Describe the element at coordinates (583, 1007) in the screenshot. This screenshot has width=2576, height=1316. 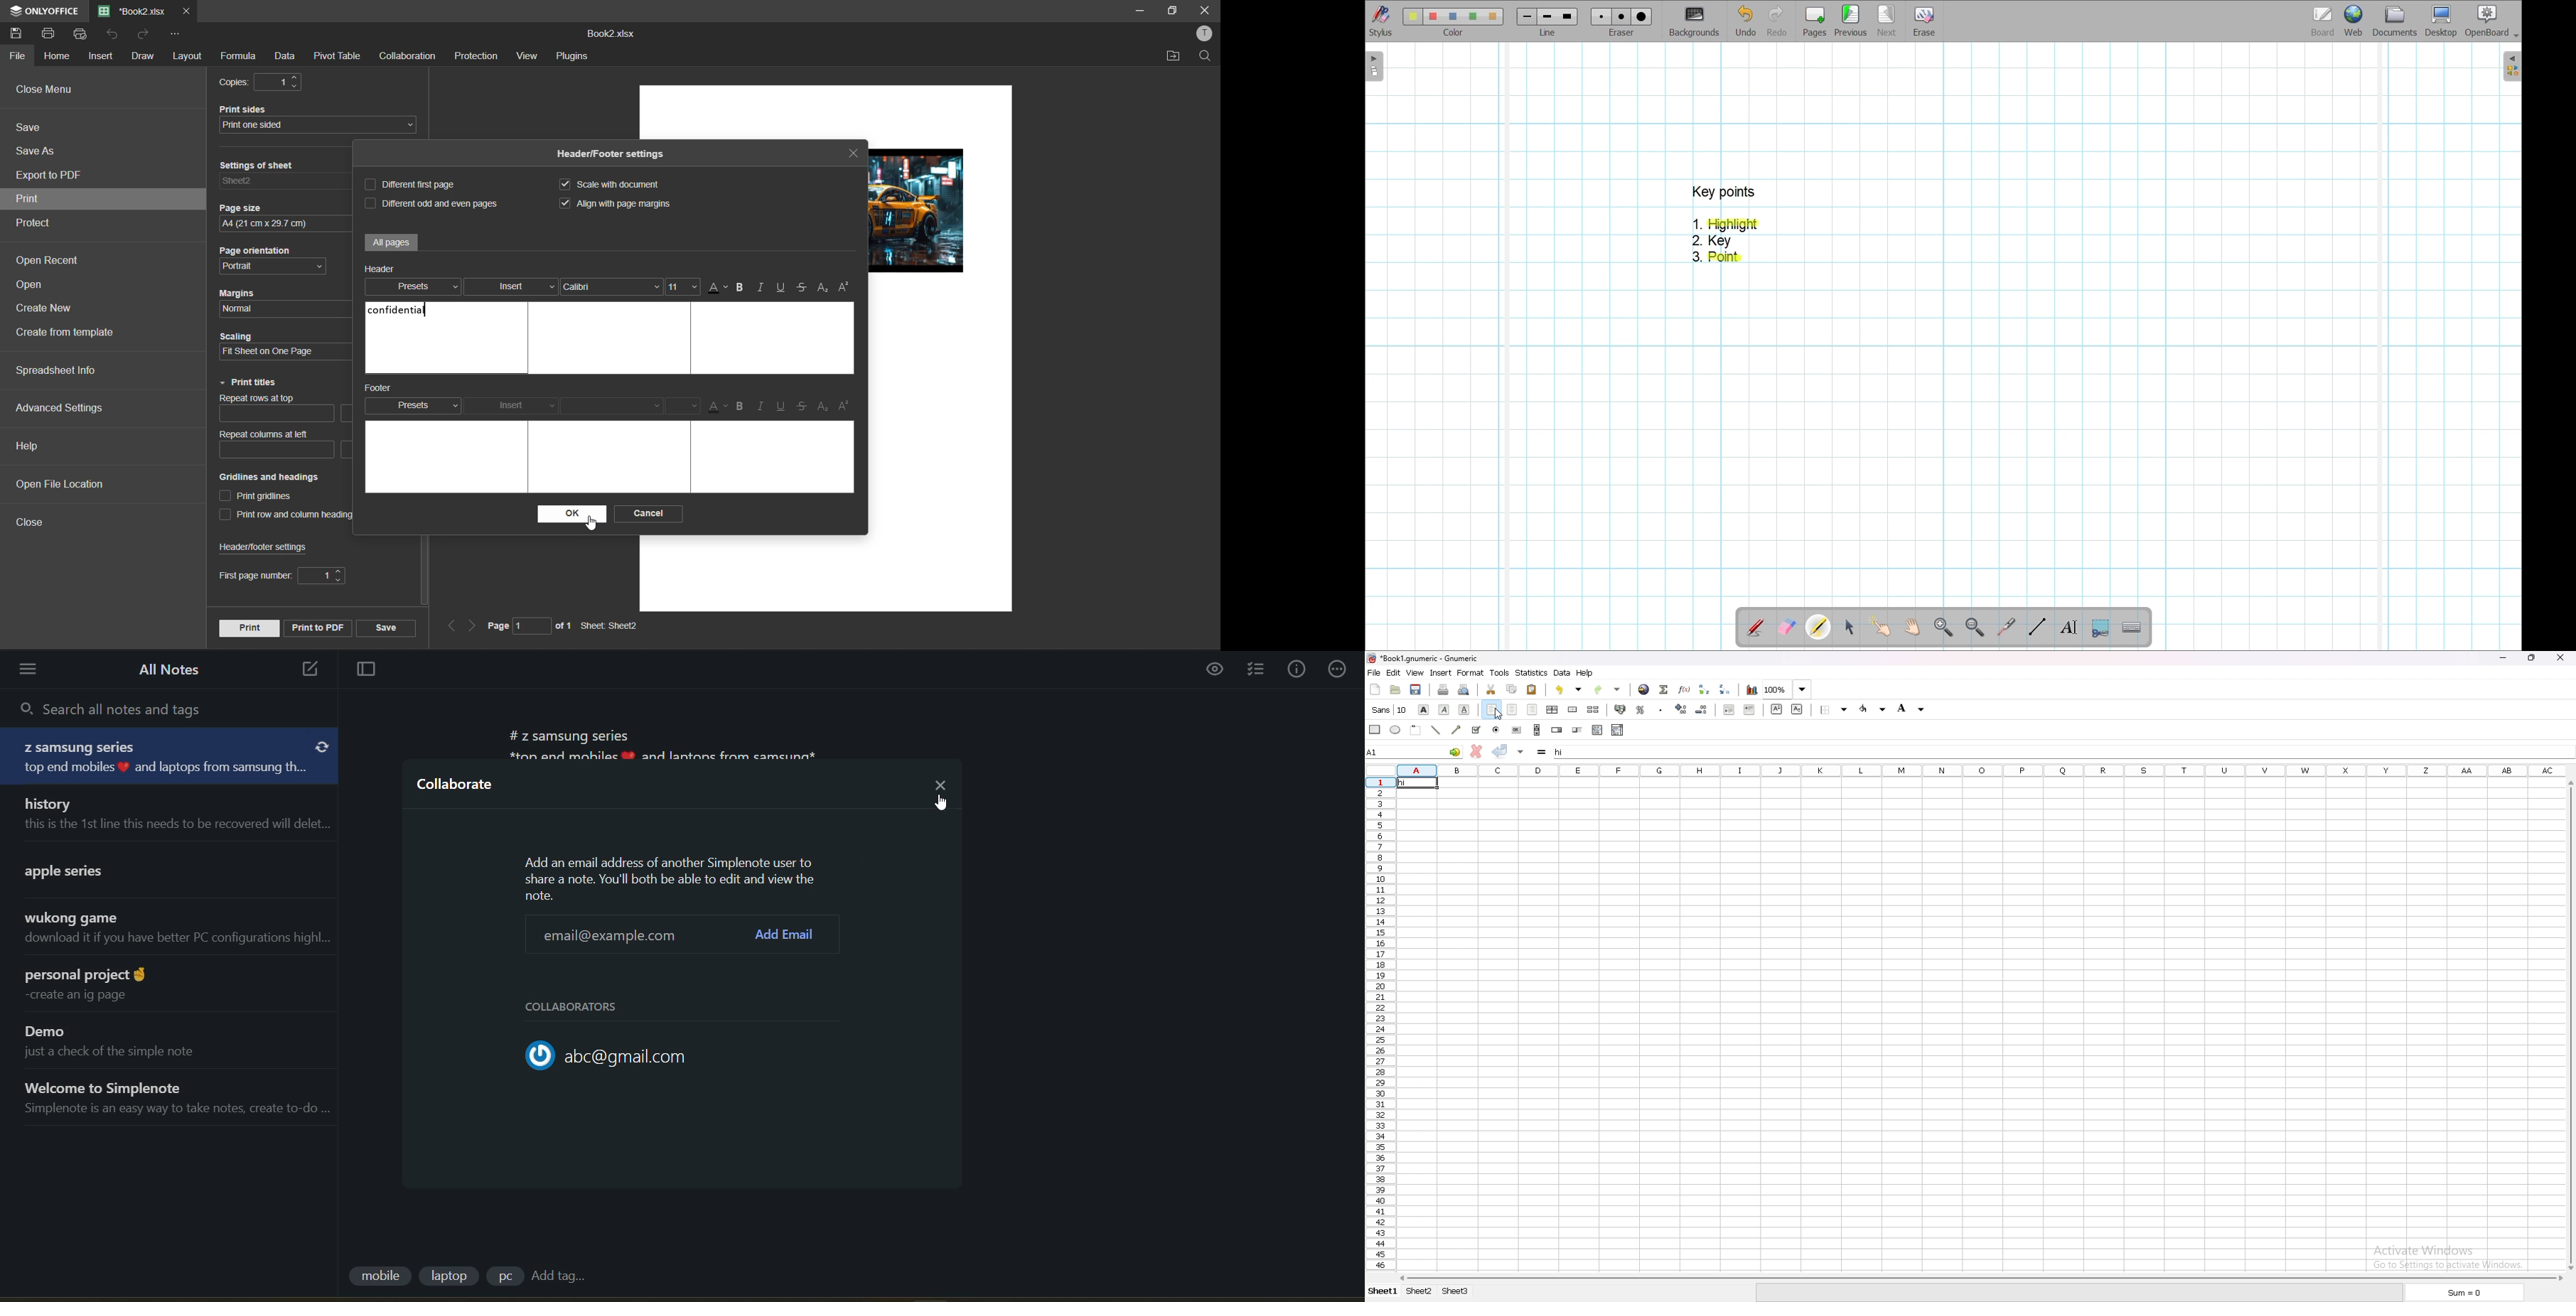
I see `collaborators` at that location.